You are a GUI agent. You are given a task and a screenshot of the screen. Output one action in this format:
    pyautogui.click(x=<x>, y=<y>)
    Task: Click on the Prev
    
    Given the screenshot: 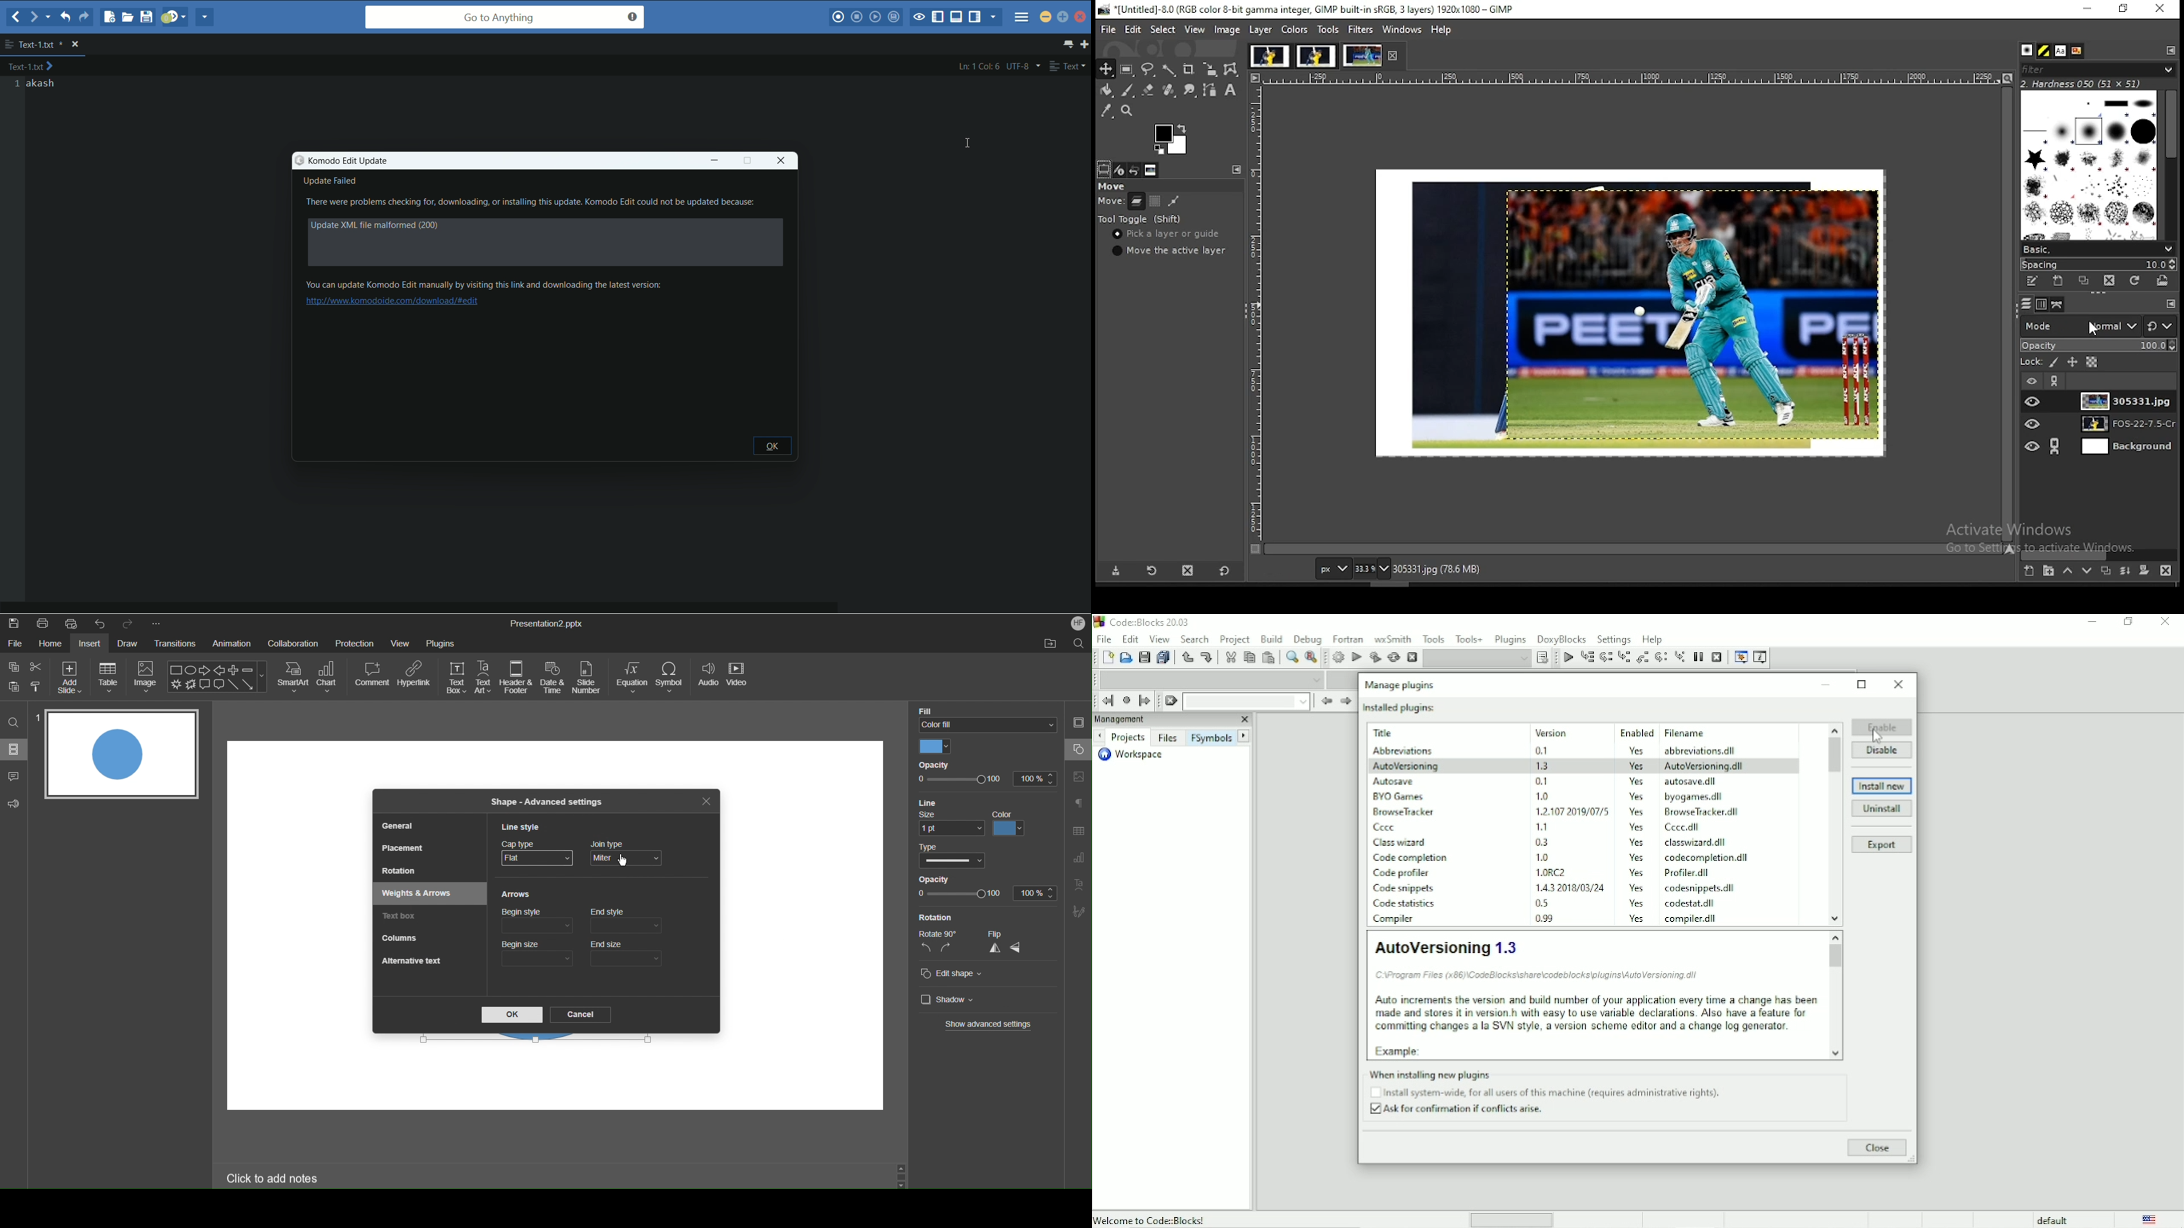 What is the action you would take?
    pyautogui.click(x=1326, y=701)
    